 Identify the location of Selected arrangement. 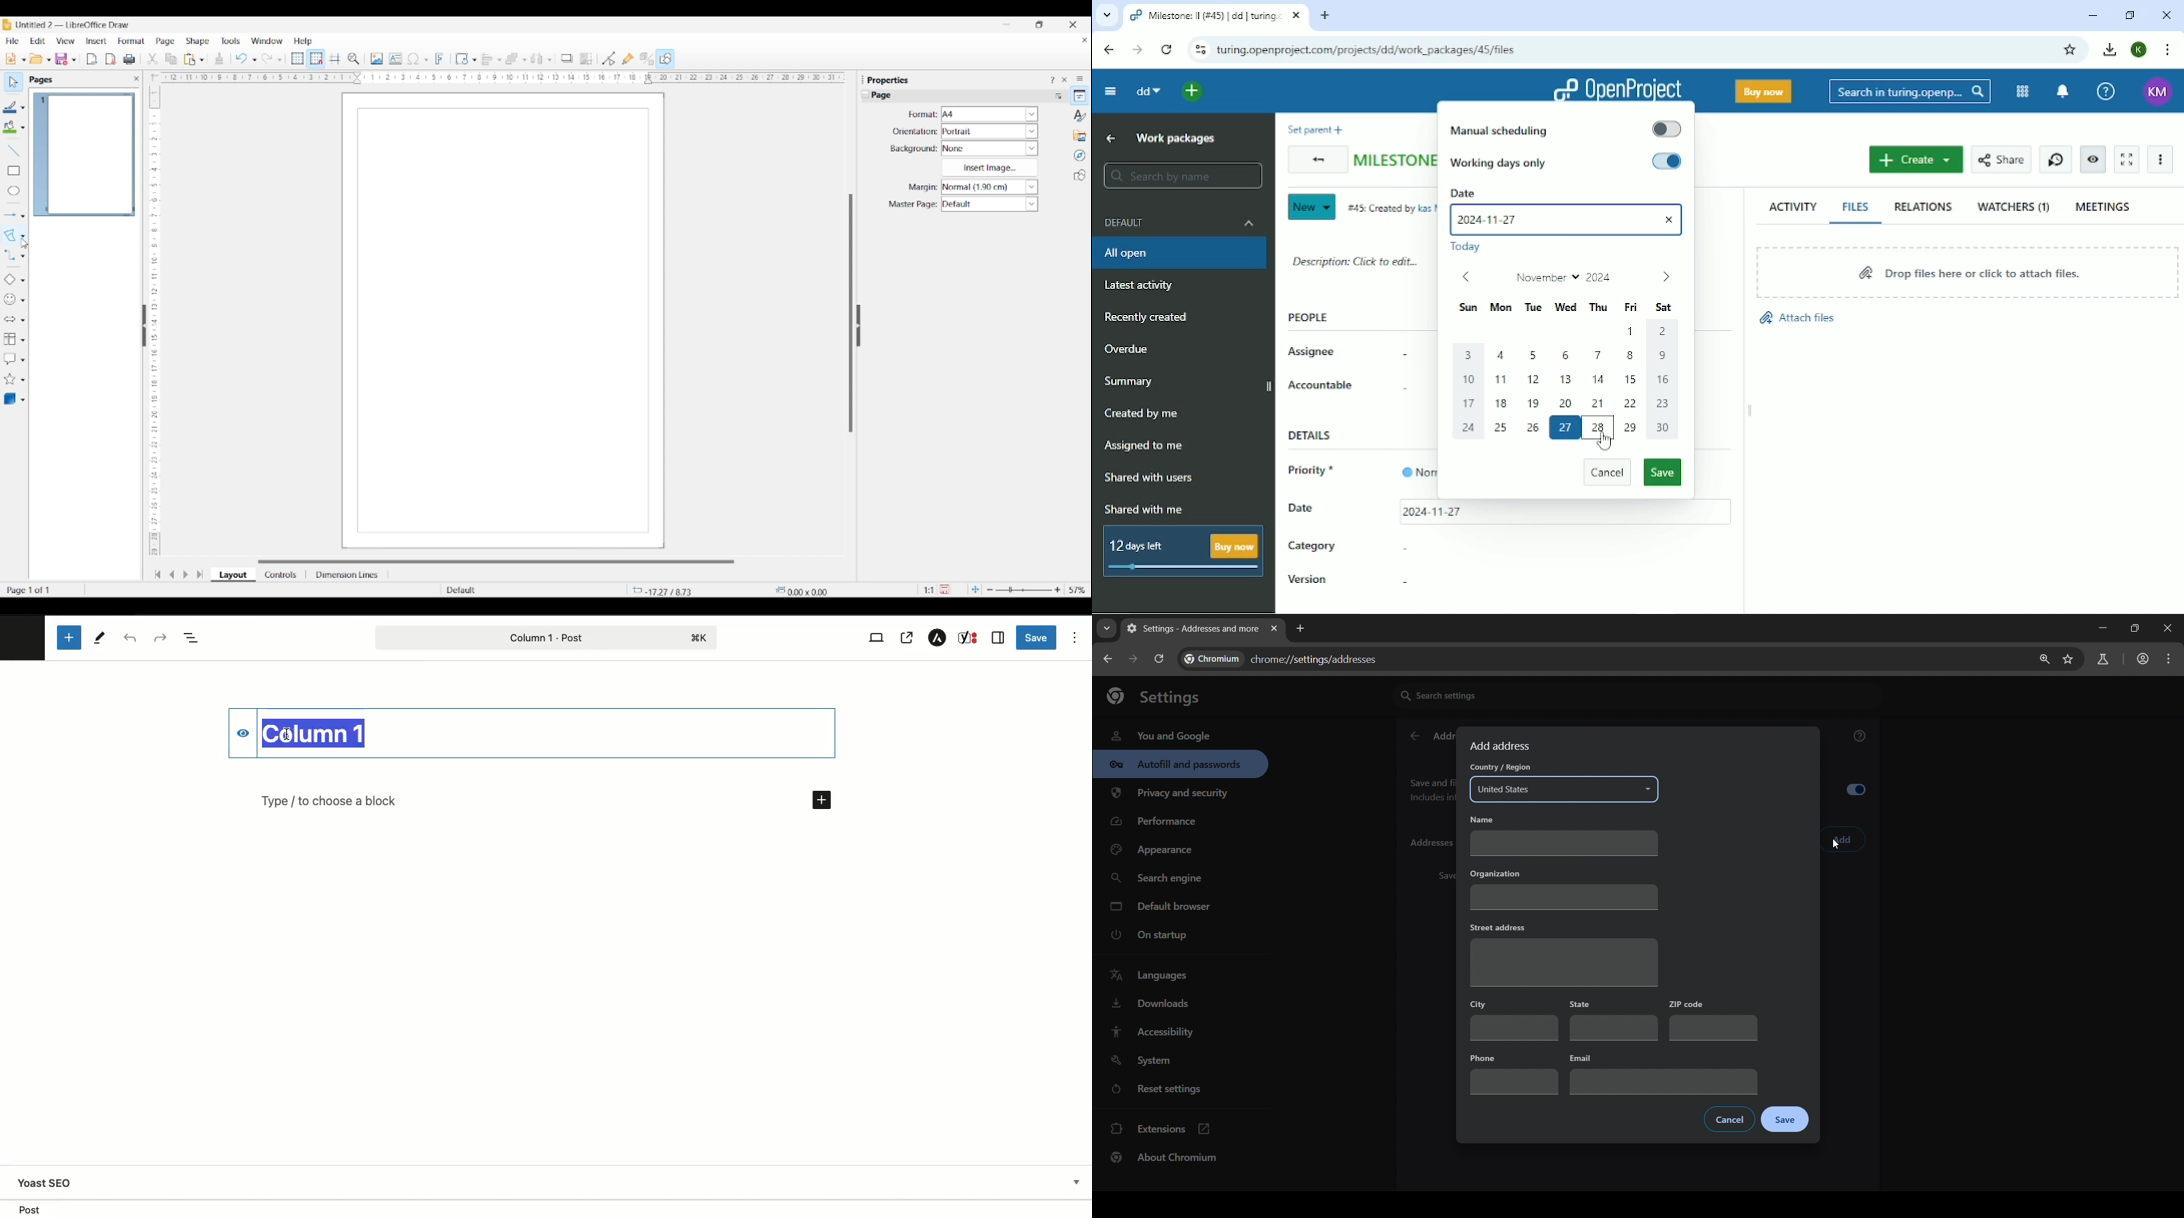
(512, 59).